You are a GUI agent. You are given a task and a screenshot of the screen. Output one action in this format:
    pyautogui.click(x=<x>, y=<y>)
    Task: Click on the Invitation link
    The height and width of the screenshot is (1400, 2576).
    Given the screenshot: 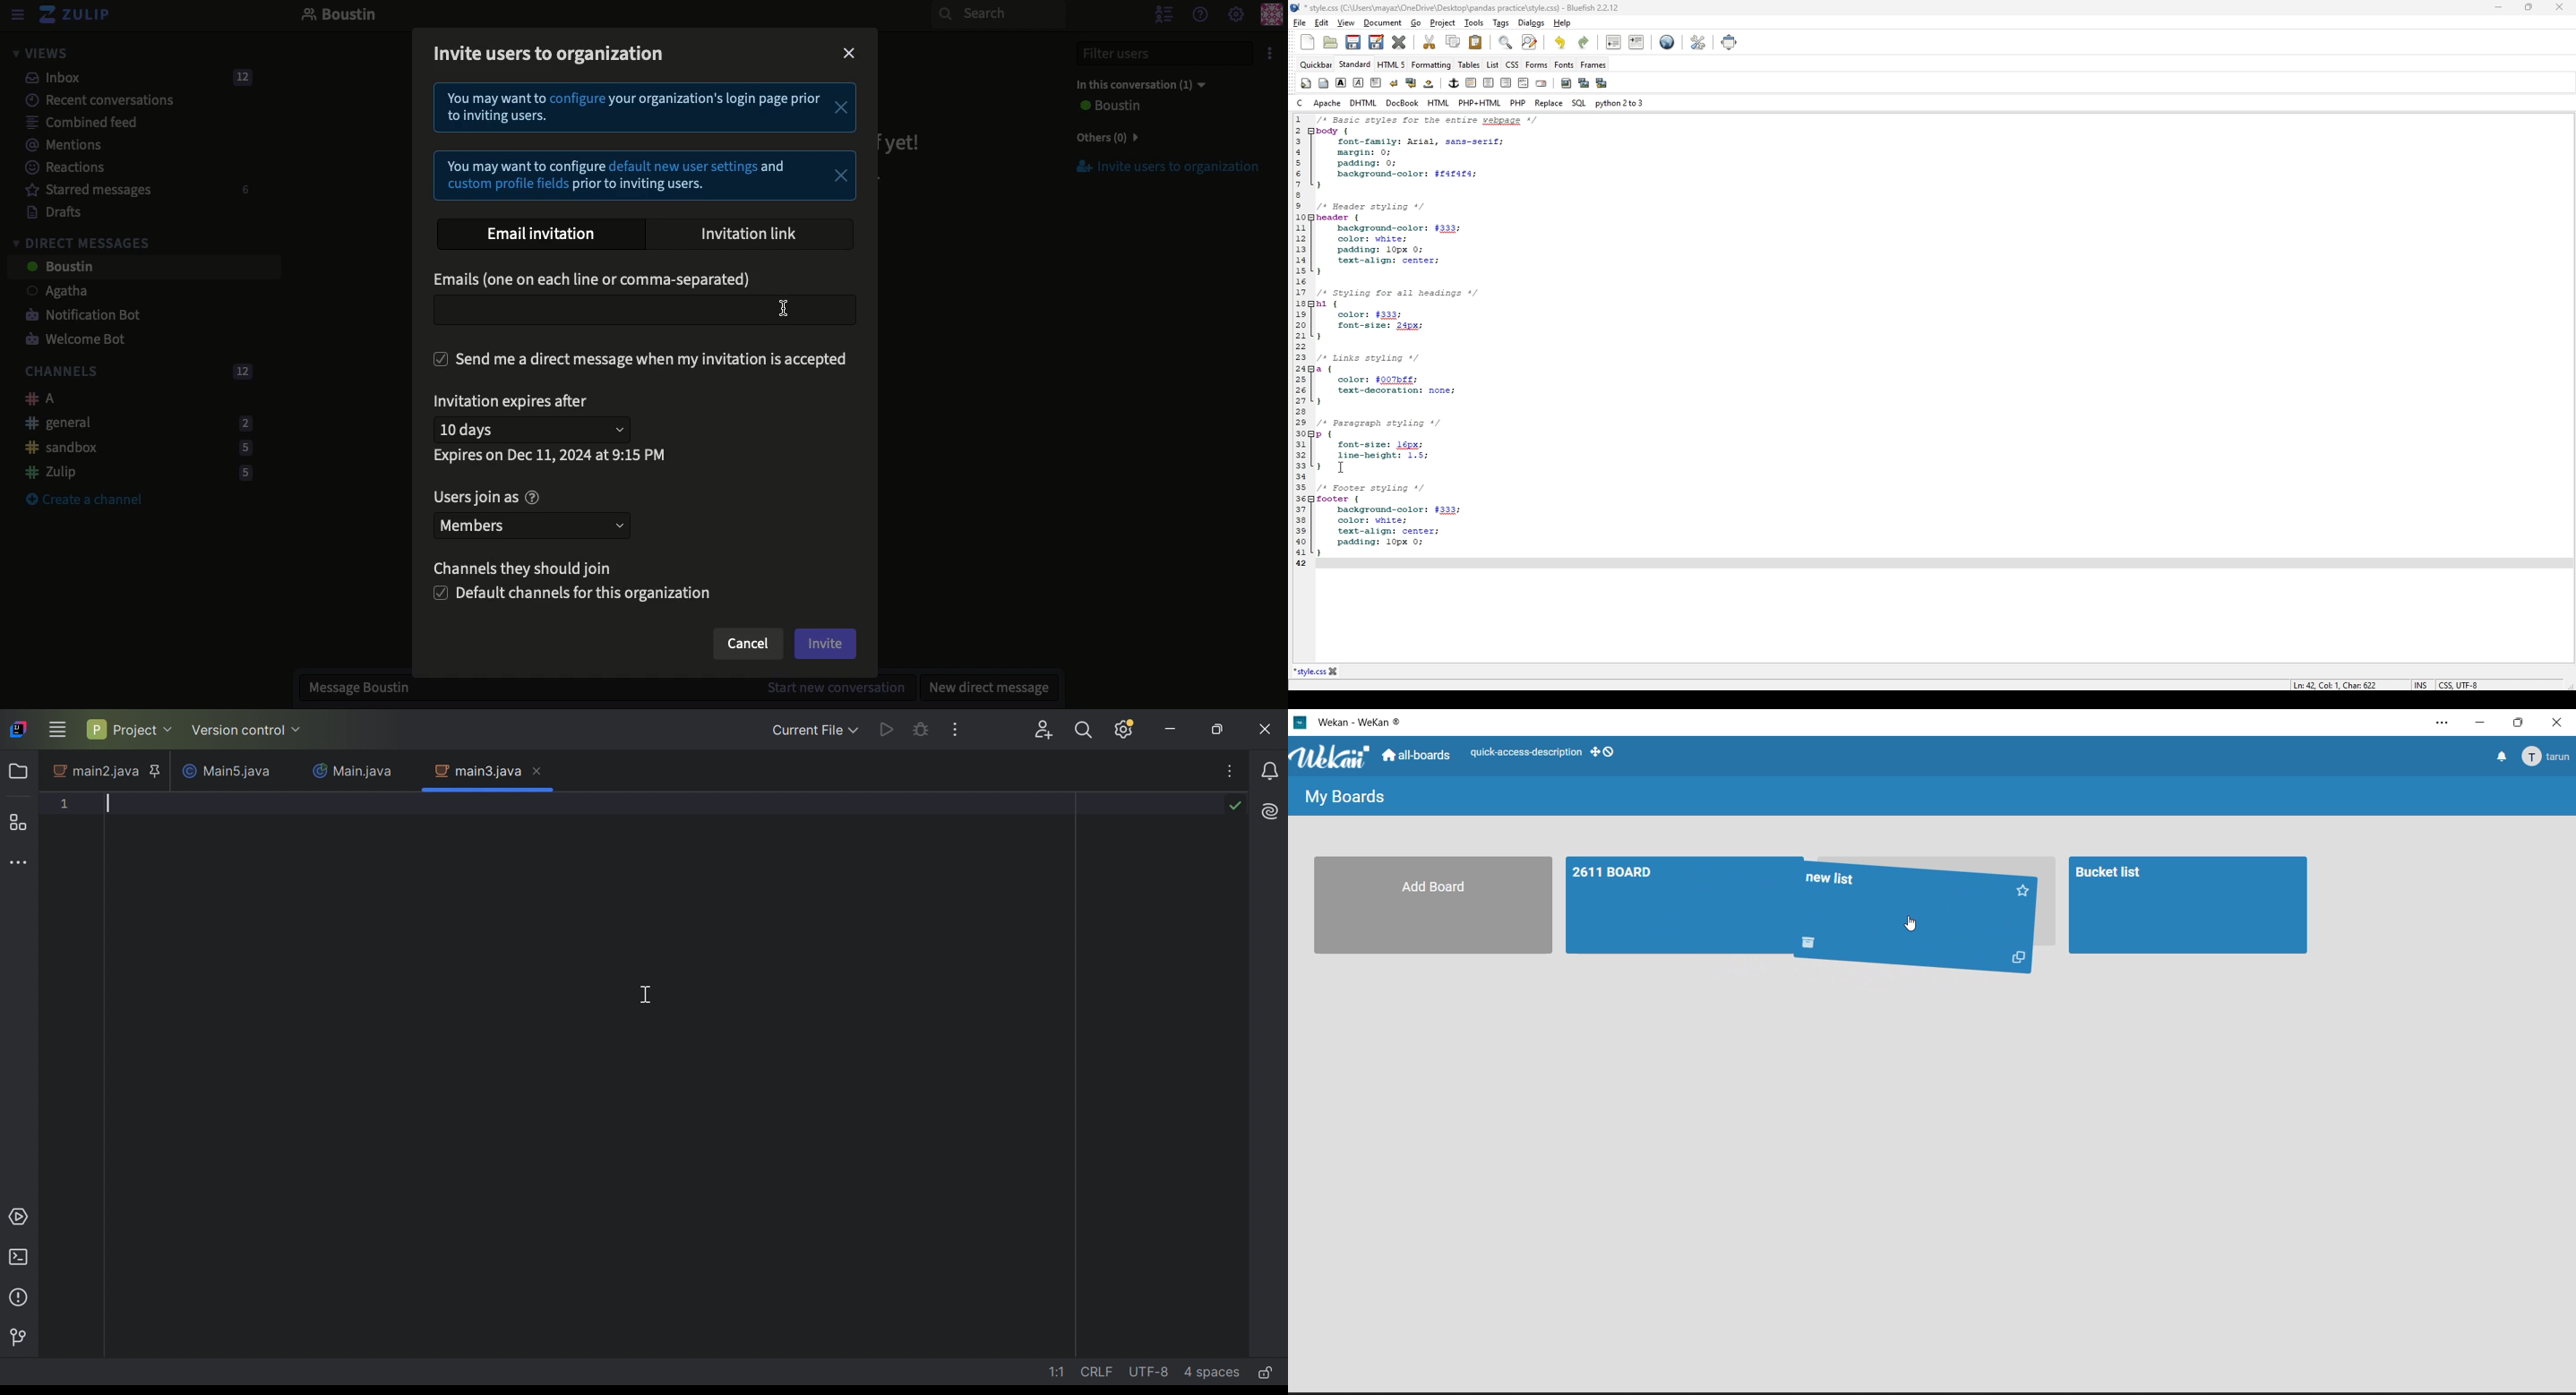 What is the action you would take?
    pyautogui.click(x=751, y=234)
    